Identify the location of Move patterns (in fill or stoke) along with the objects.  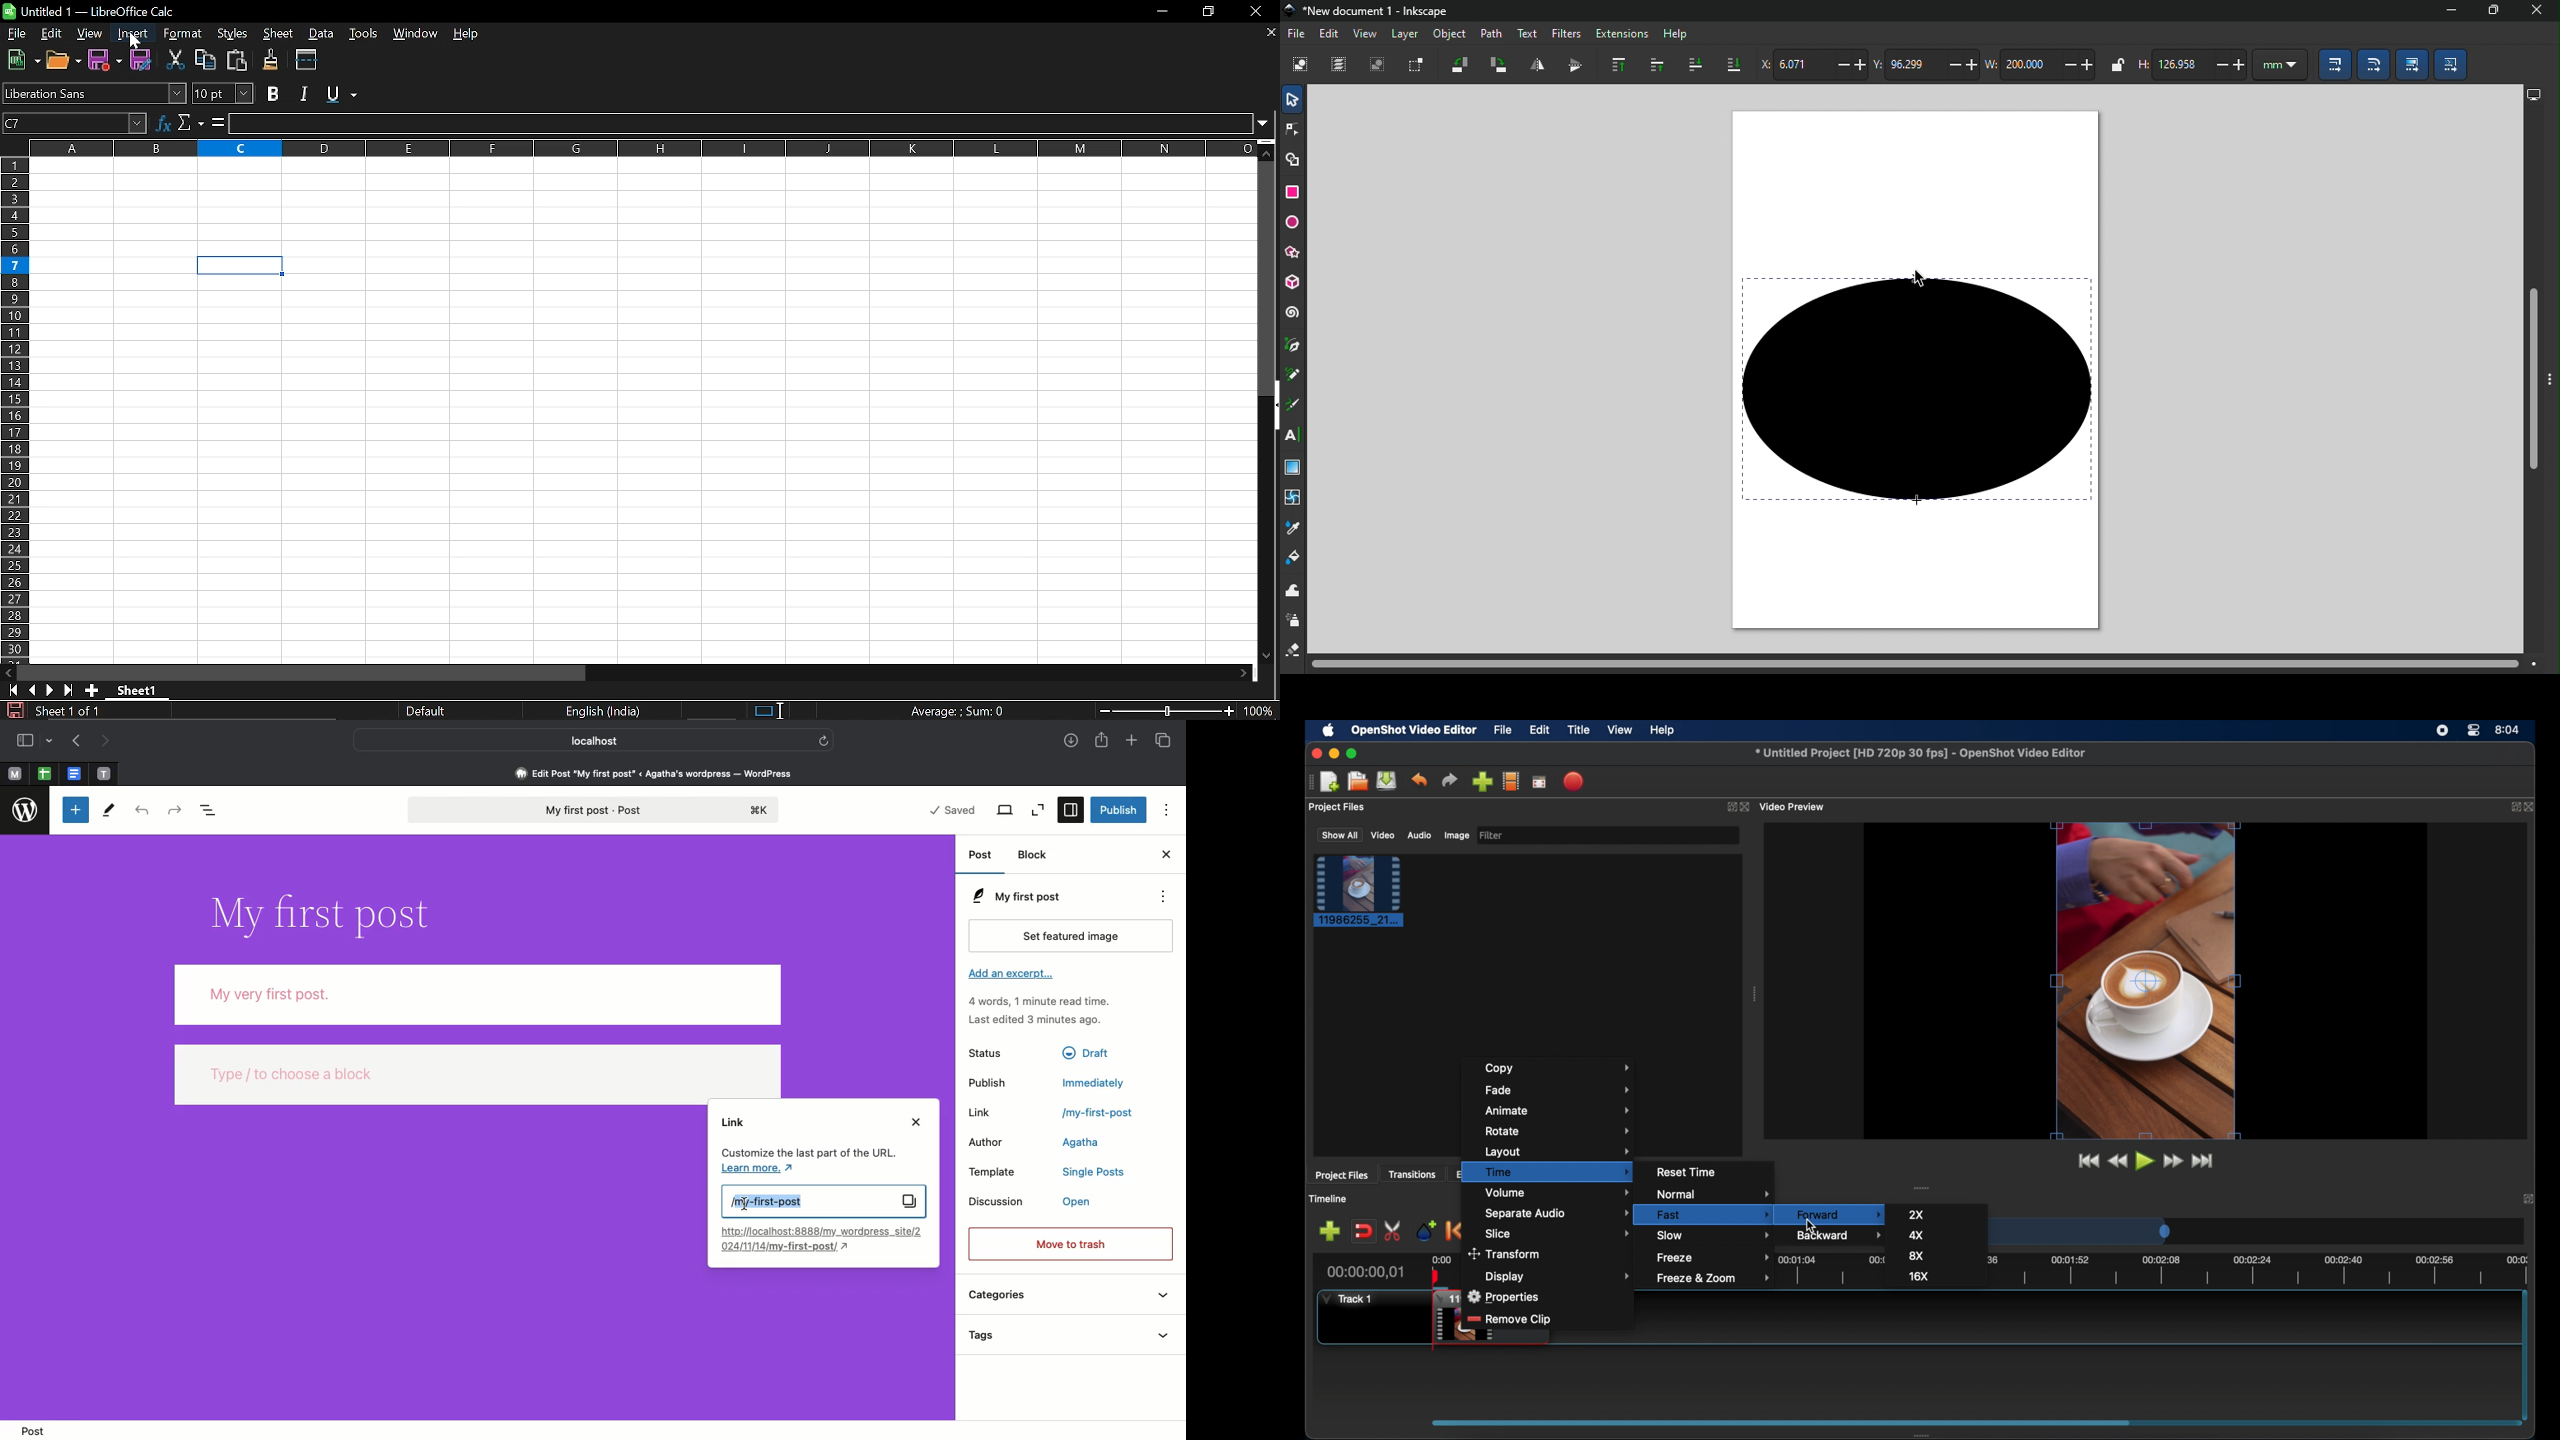
(2449, 65).